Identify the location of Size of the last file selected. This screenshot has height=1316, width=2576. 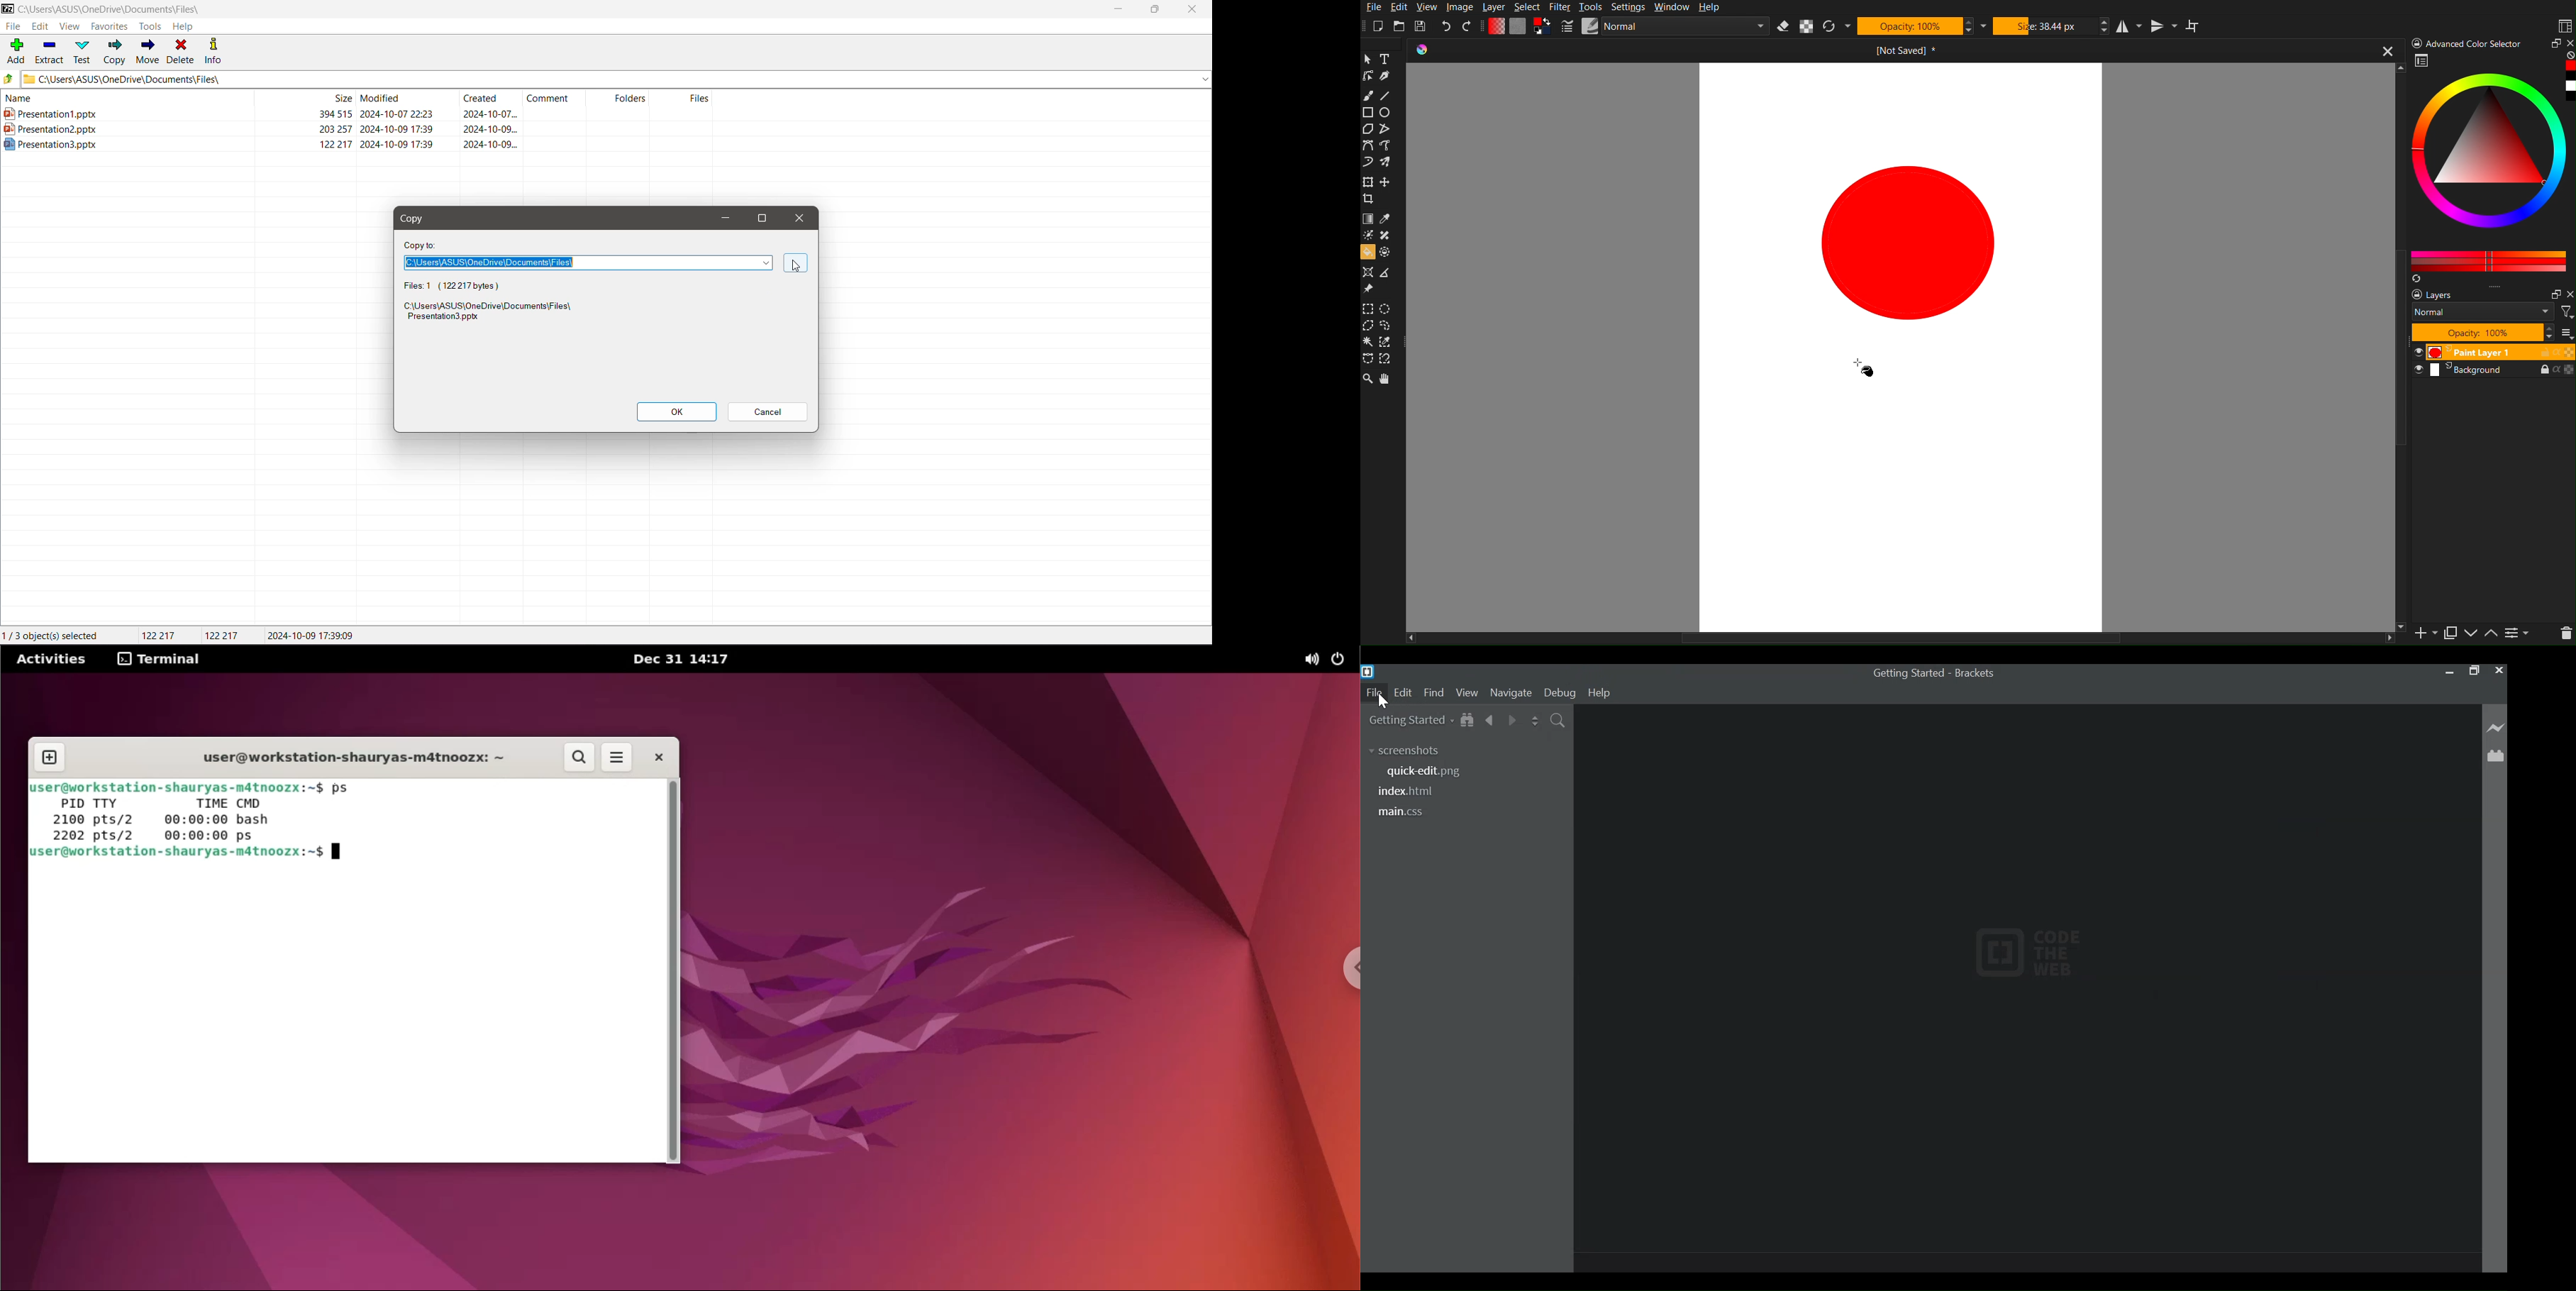
(224, 635).